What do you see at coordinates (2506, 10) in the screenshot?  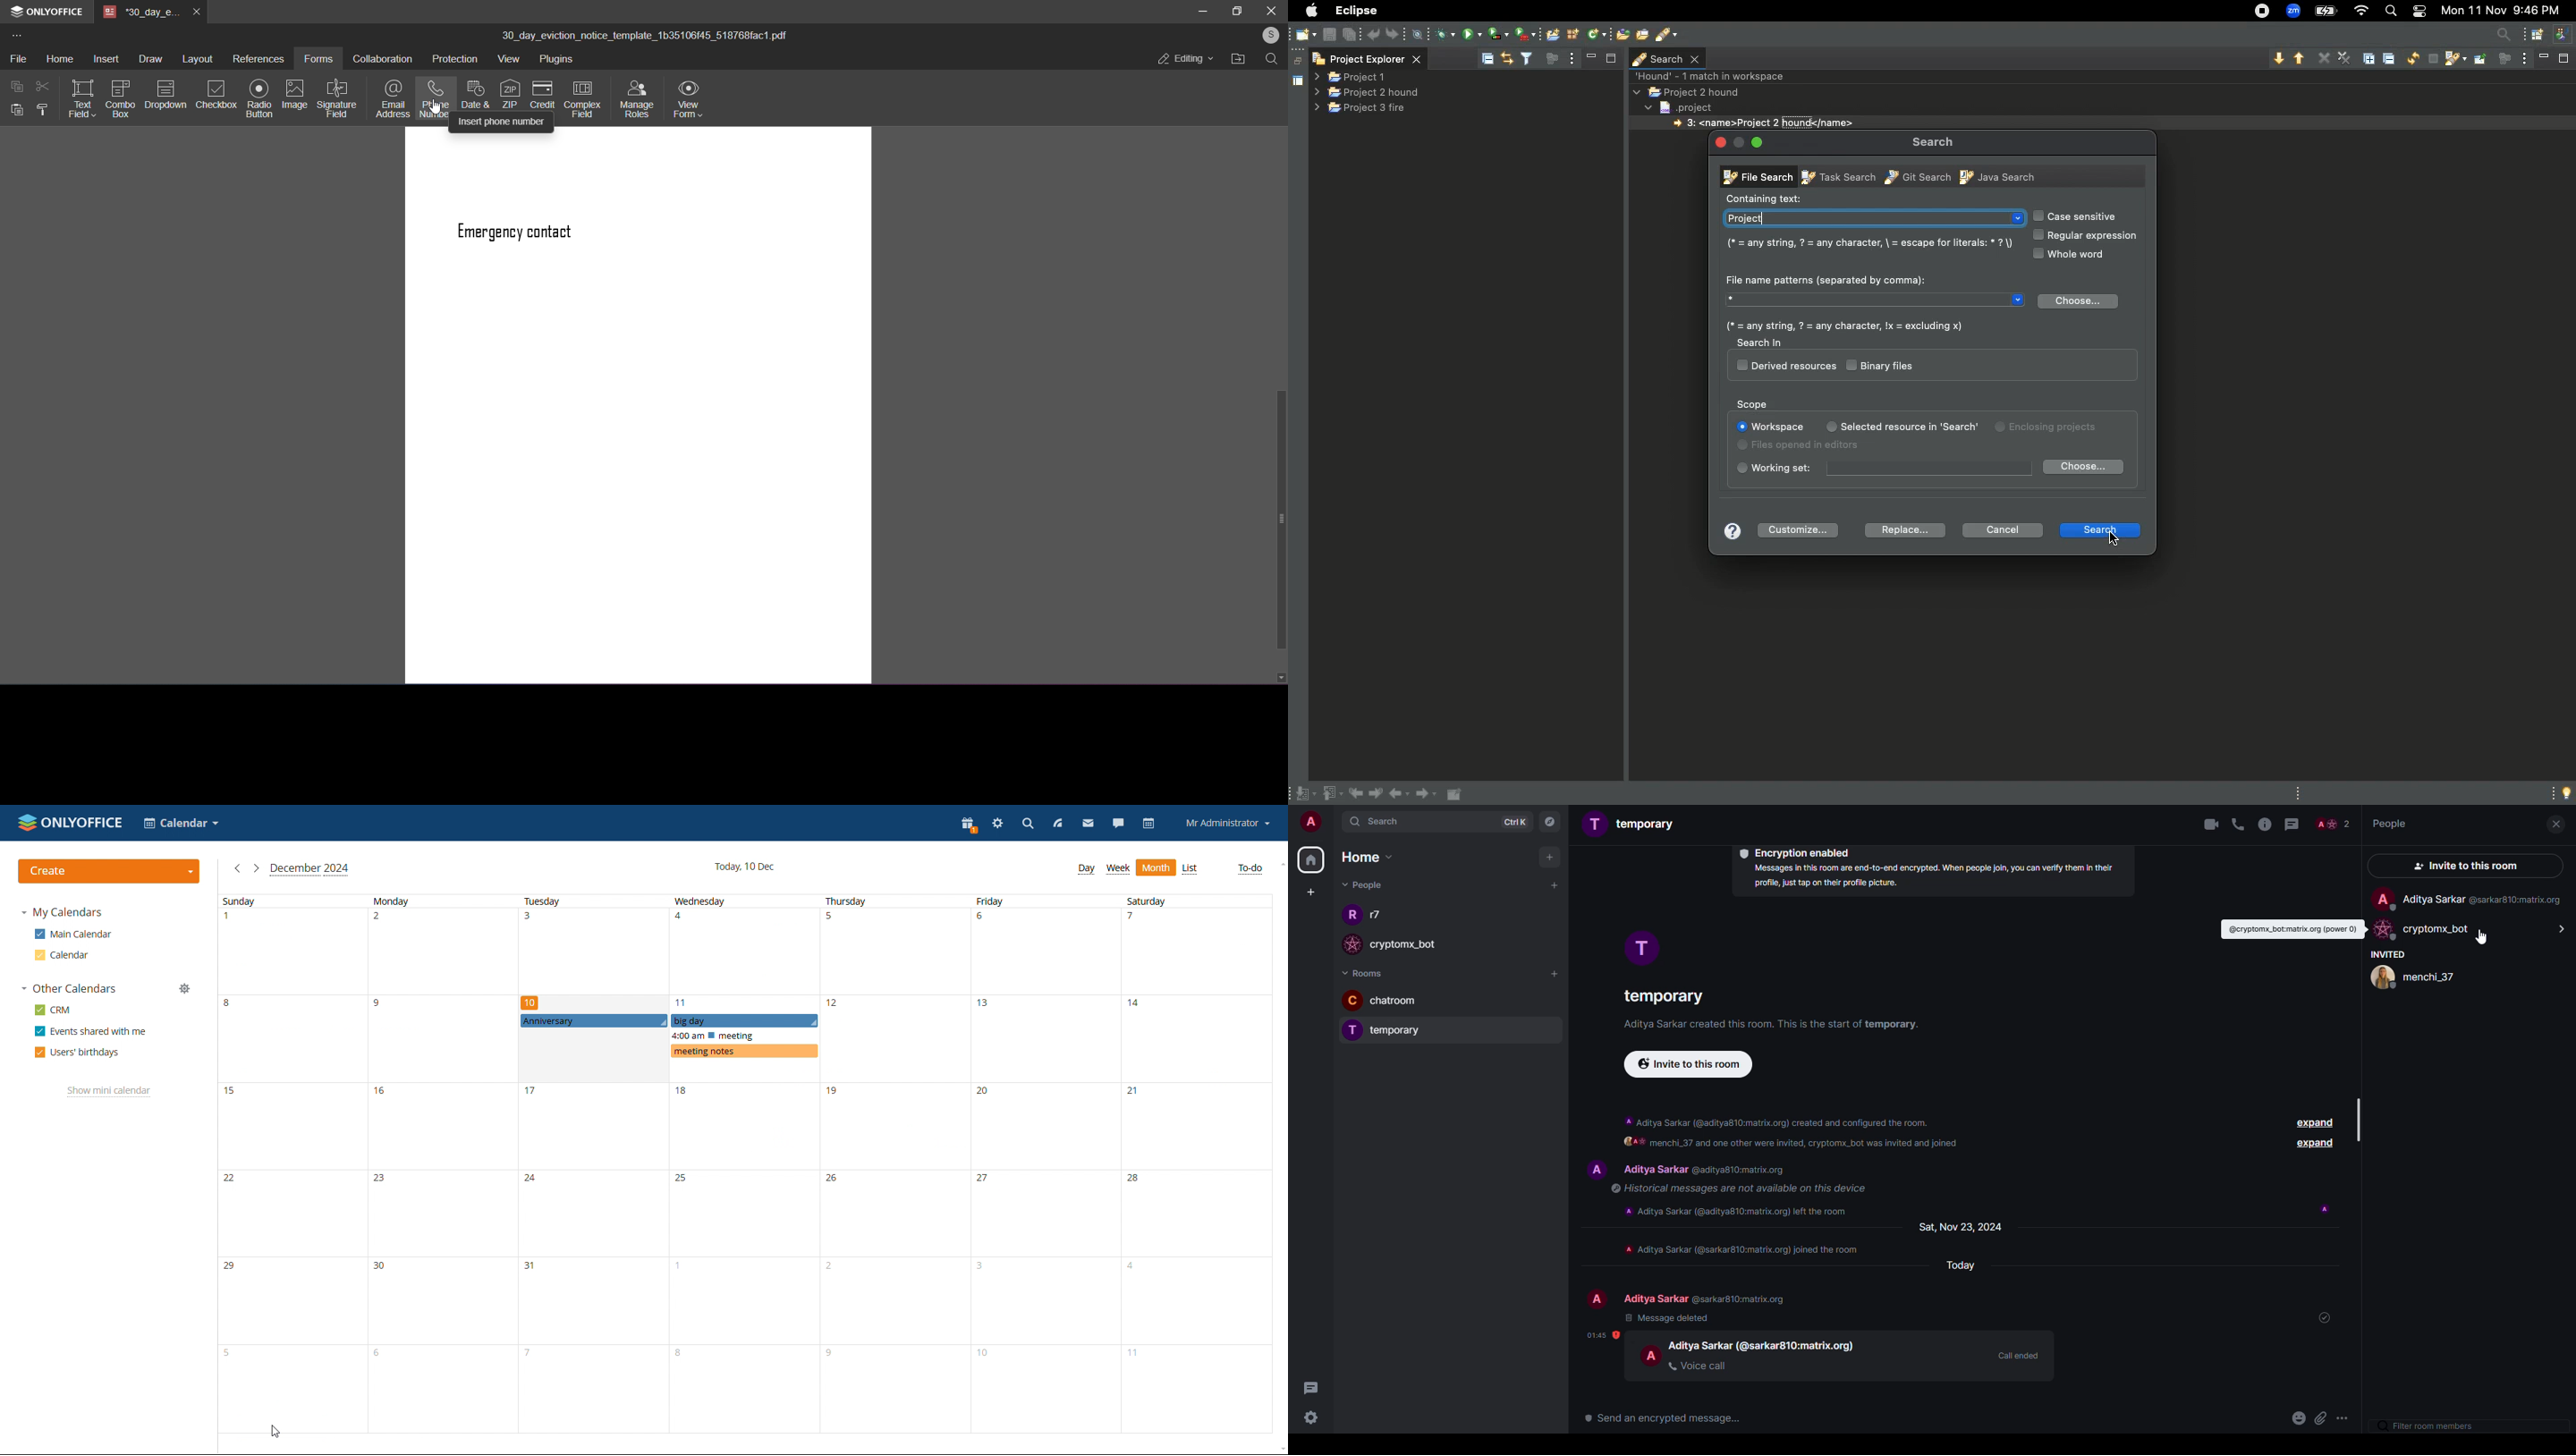 I see `Mon 11 Nov 9:45 PM` at bounding box center [2506, 10].